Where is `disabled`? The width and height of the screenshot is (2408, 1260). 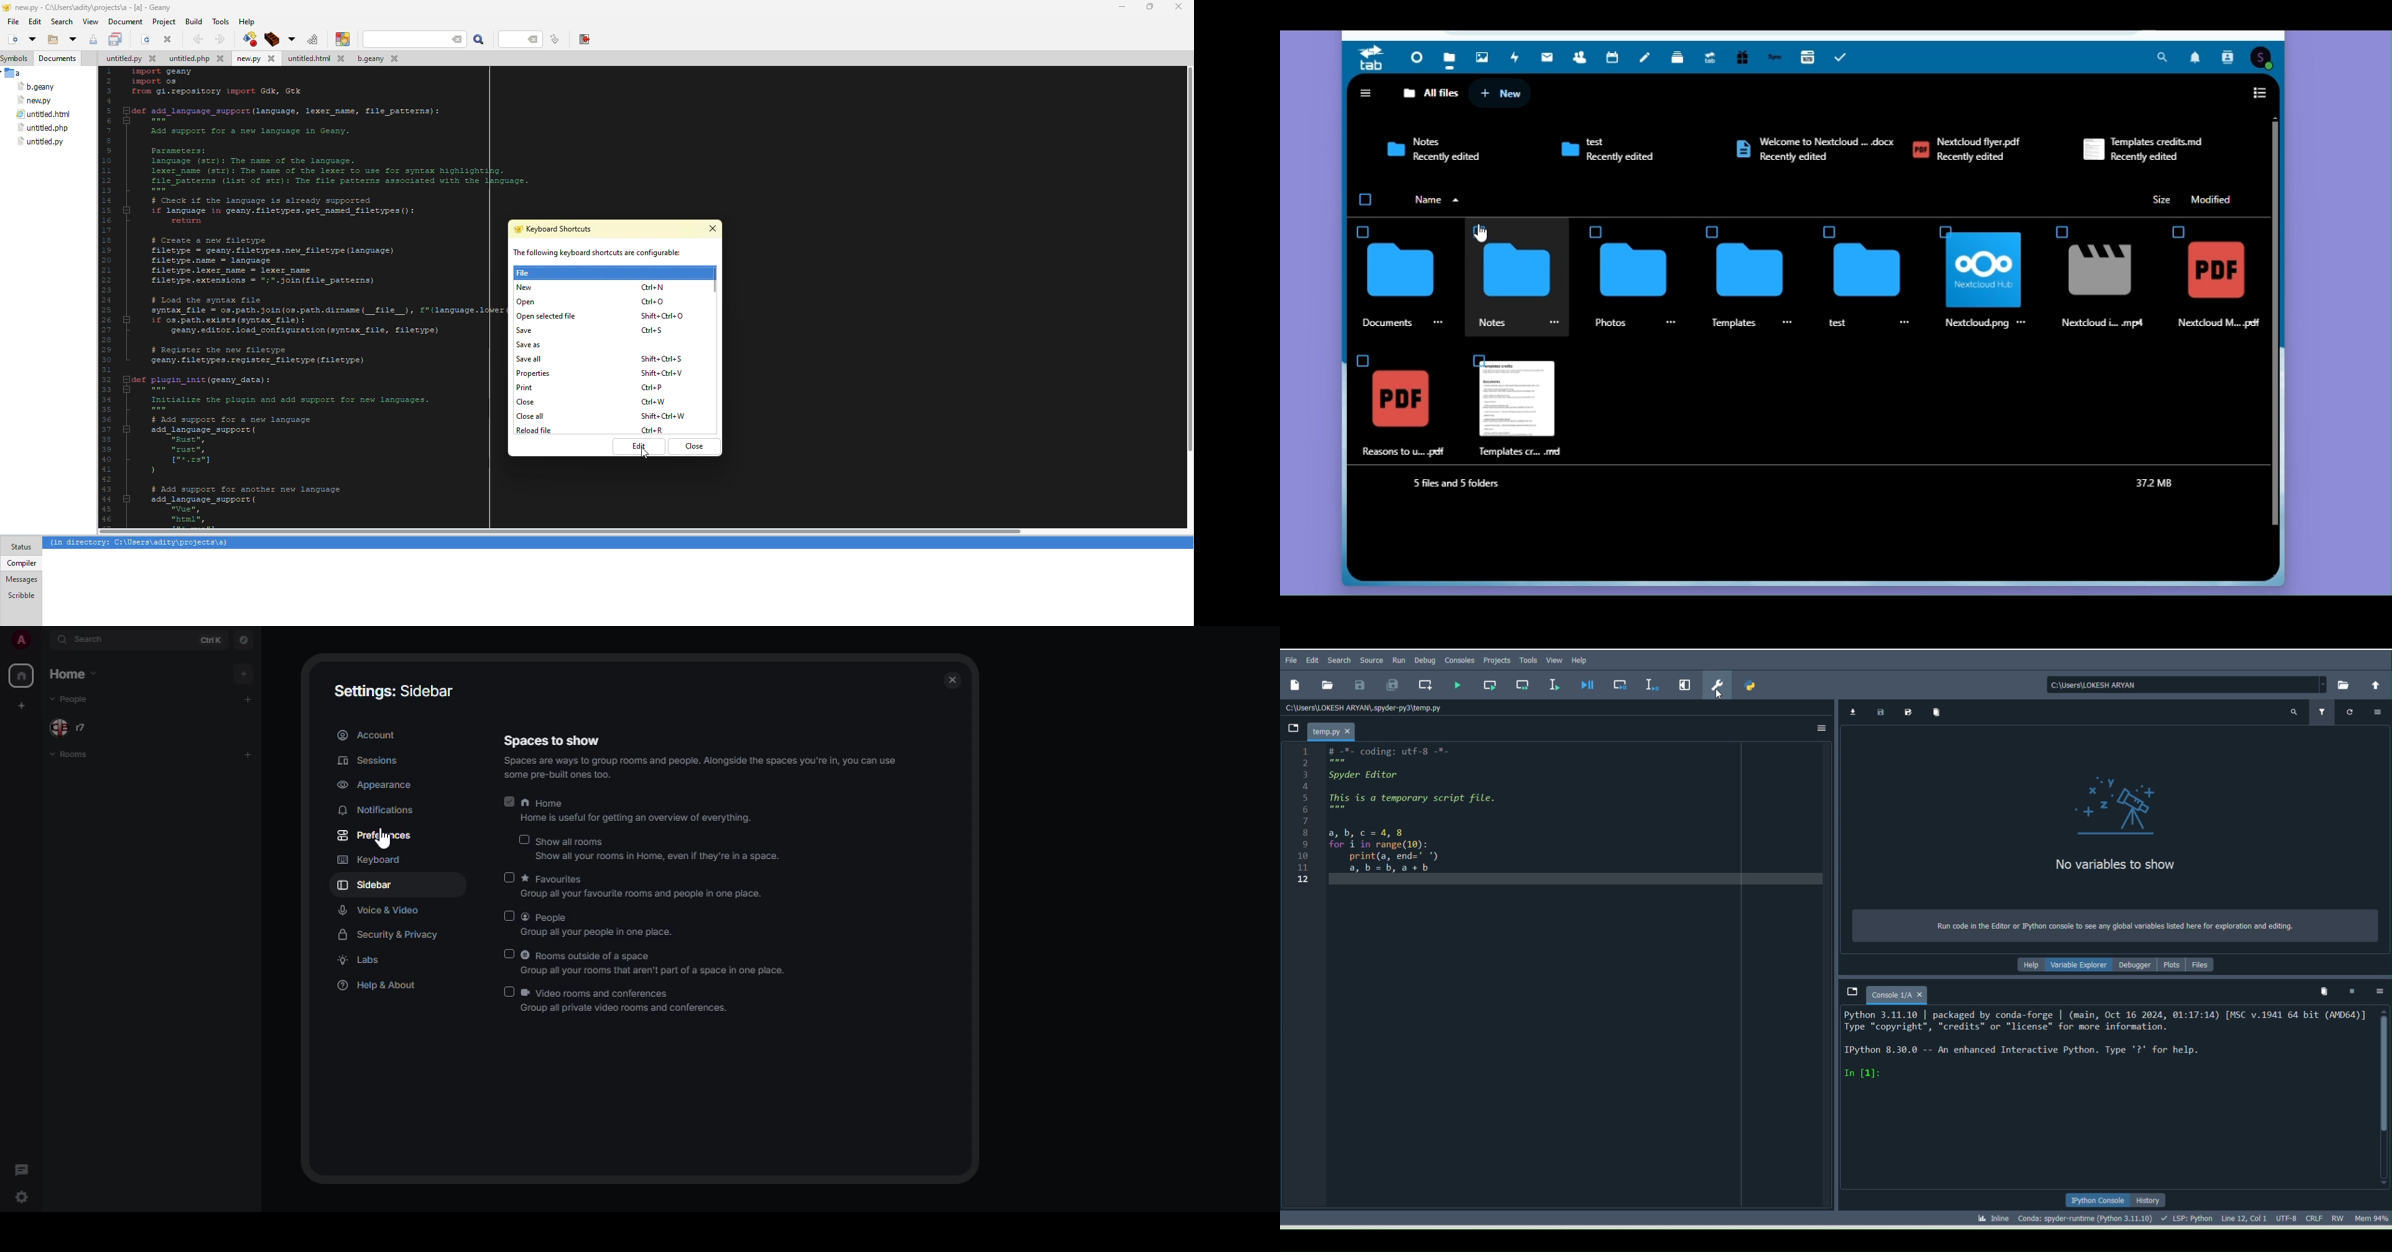
disabled is located at coordinates (509, 991).